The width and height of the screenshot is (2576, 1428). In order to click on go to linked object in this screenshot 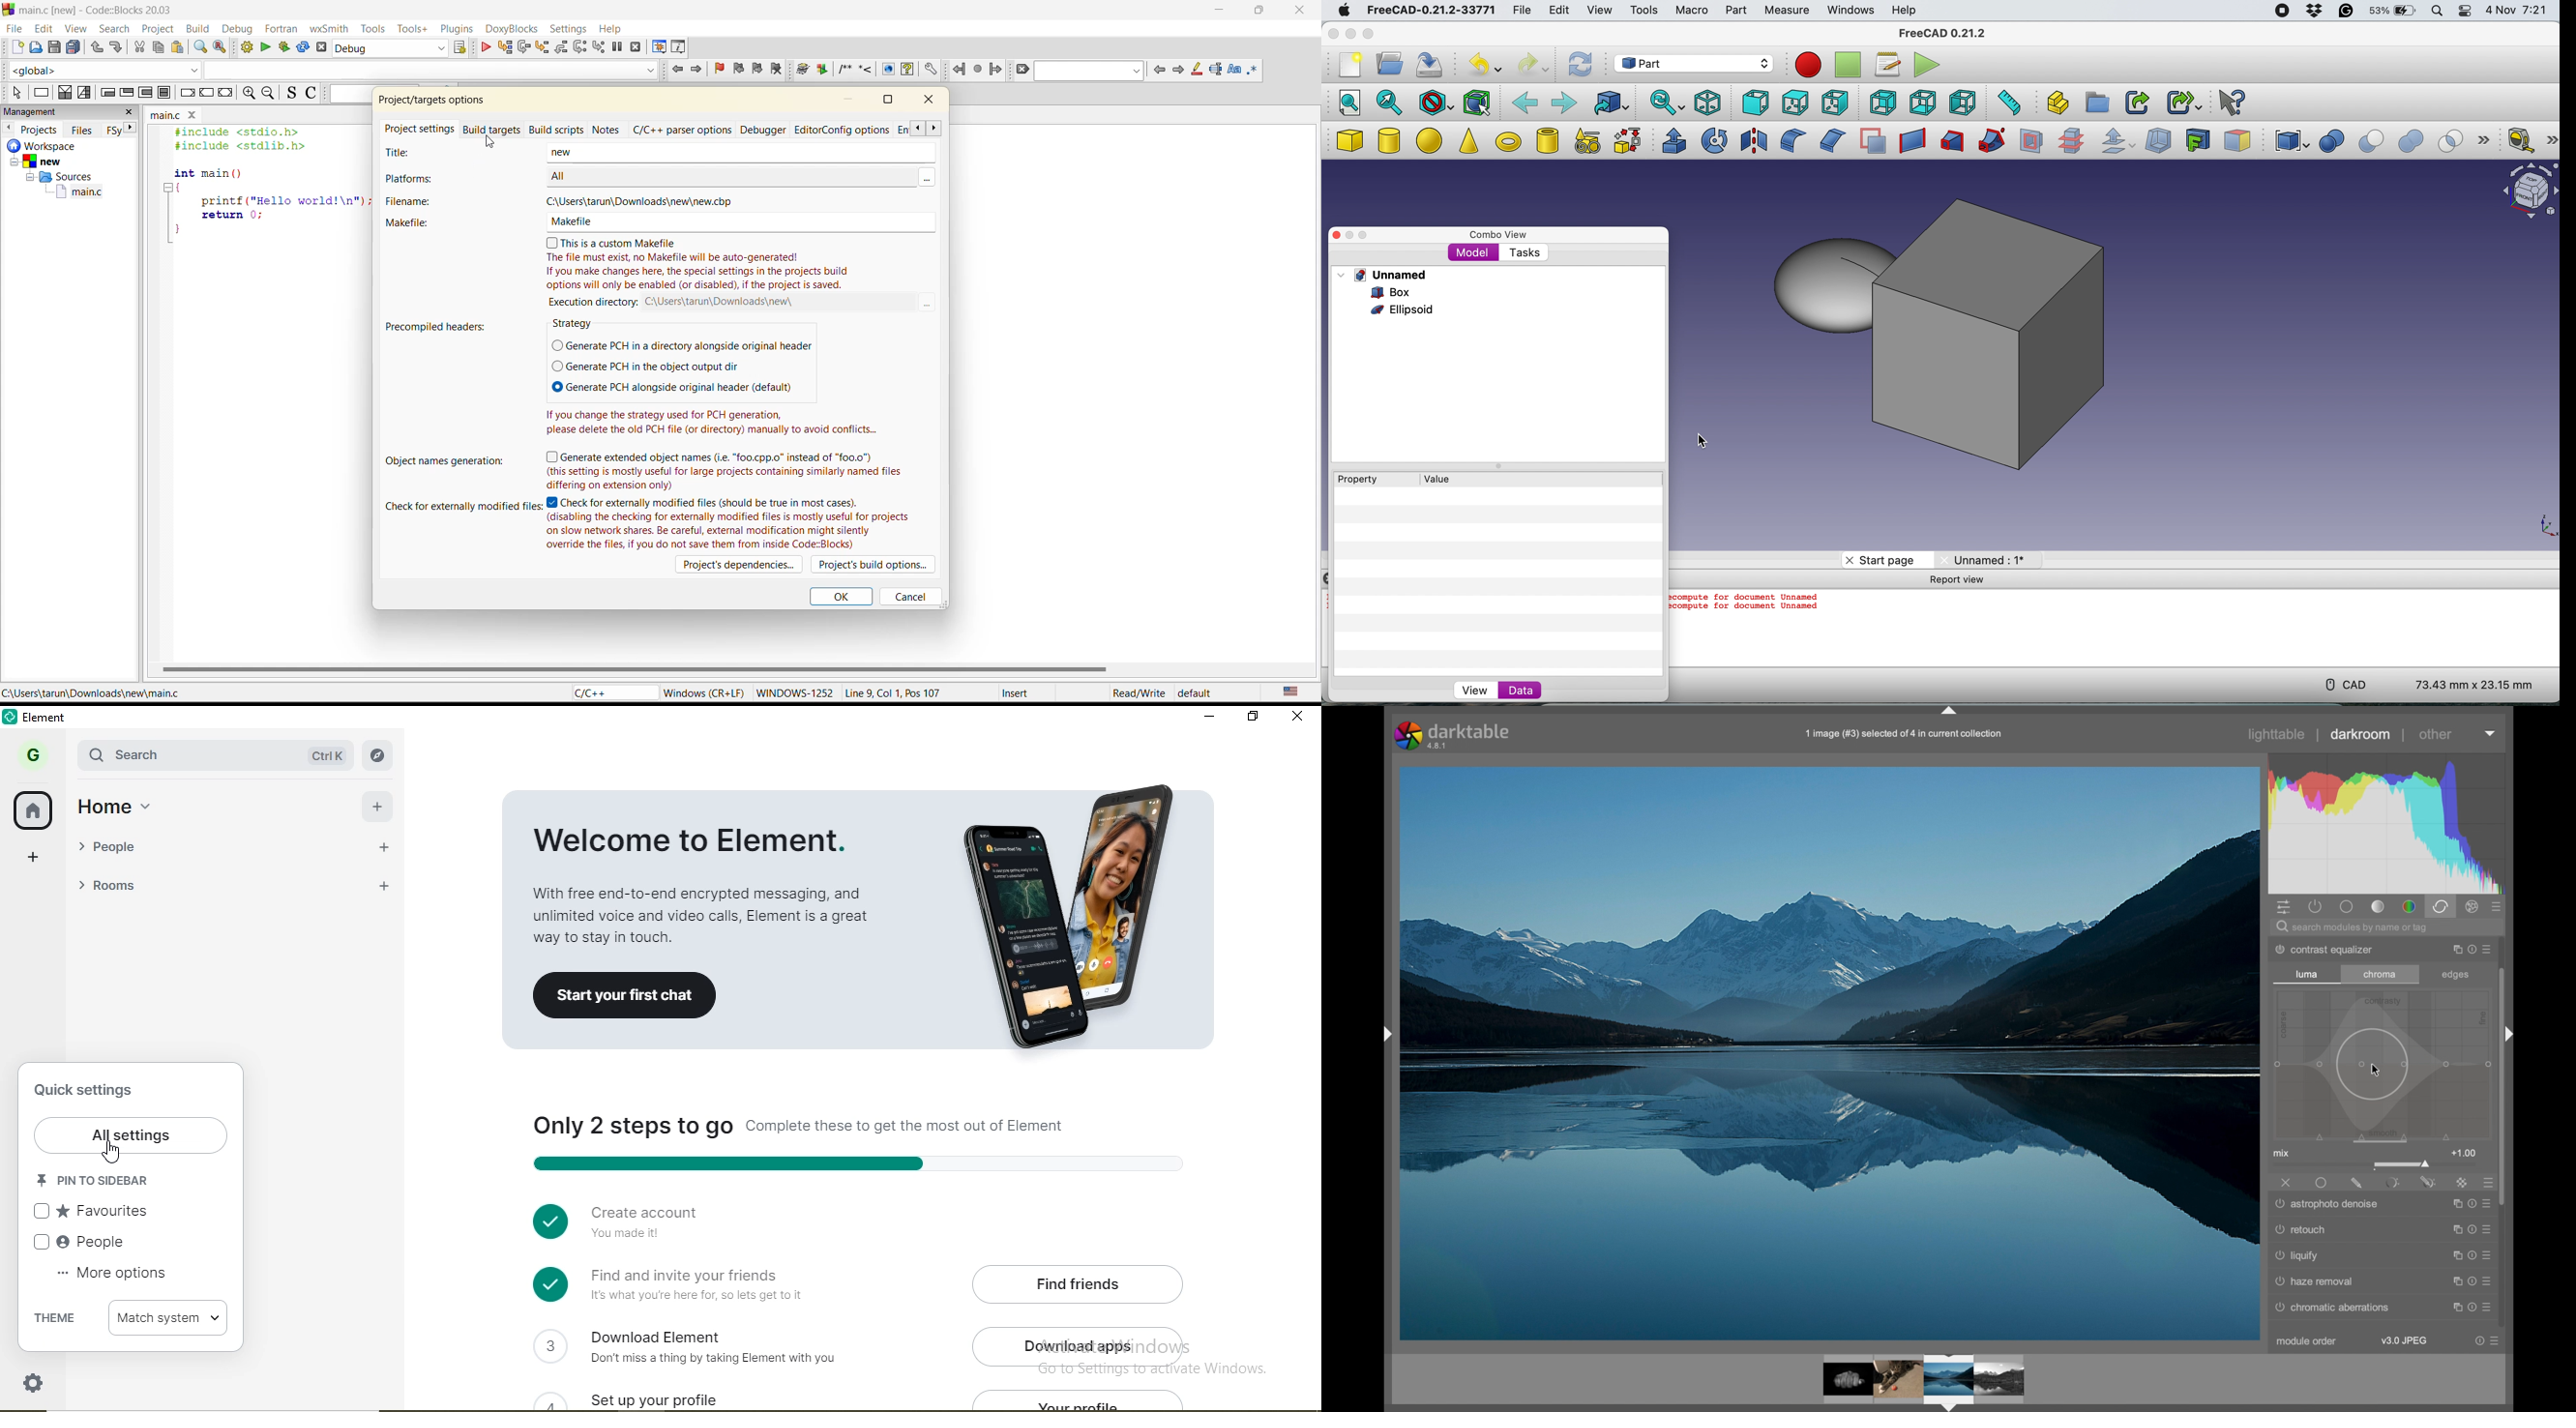, I will do `click(1611, 103)`.